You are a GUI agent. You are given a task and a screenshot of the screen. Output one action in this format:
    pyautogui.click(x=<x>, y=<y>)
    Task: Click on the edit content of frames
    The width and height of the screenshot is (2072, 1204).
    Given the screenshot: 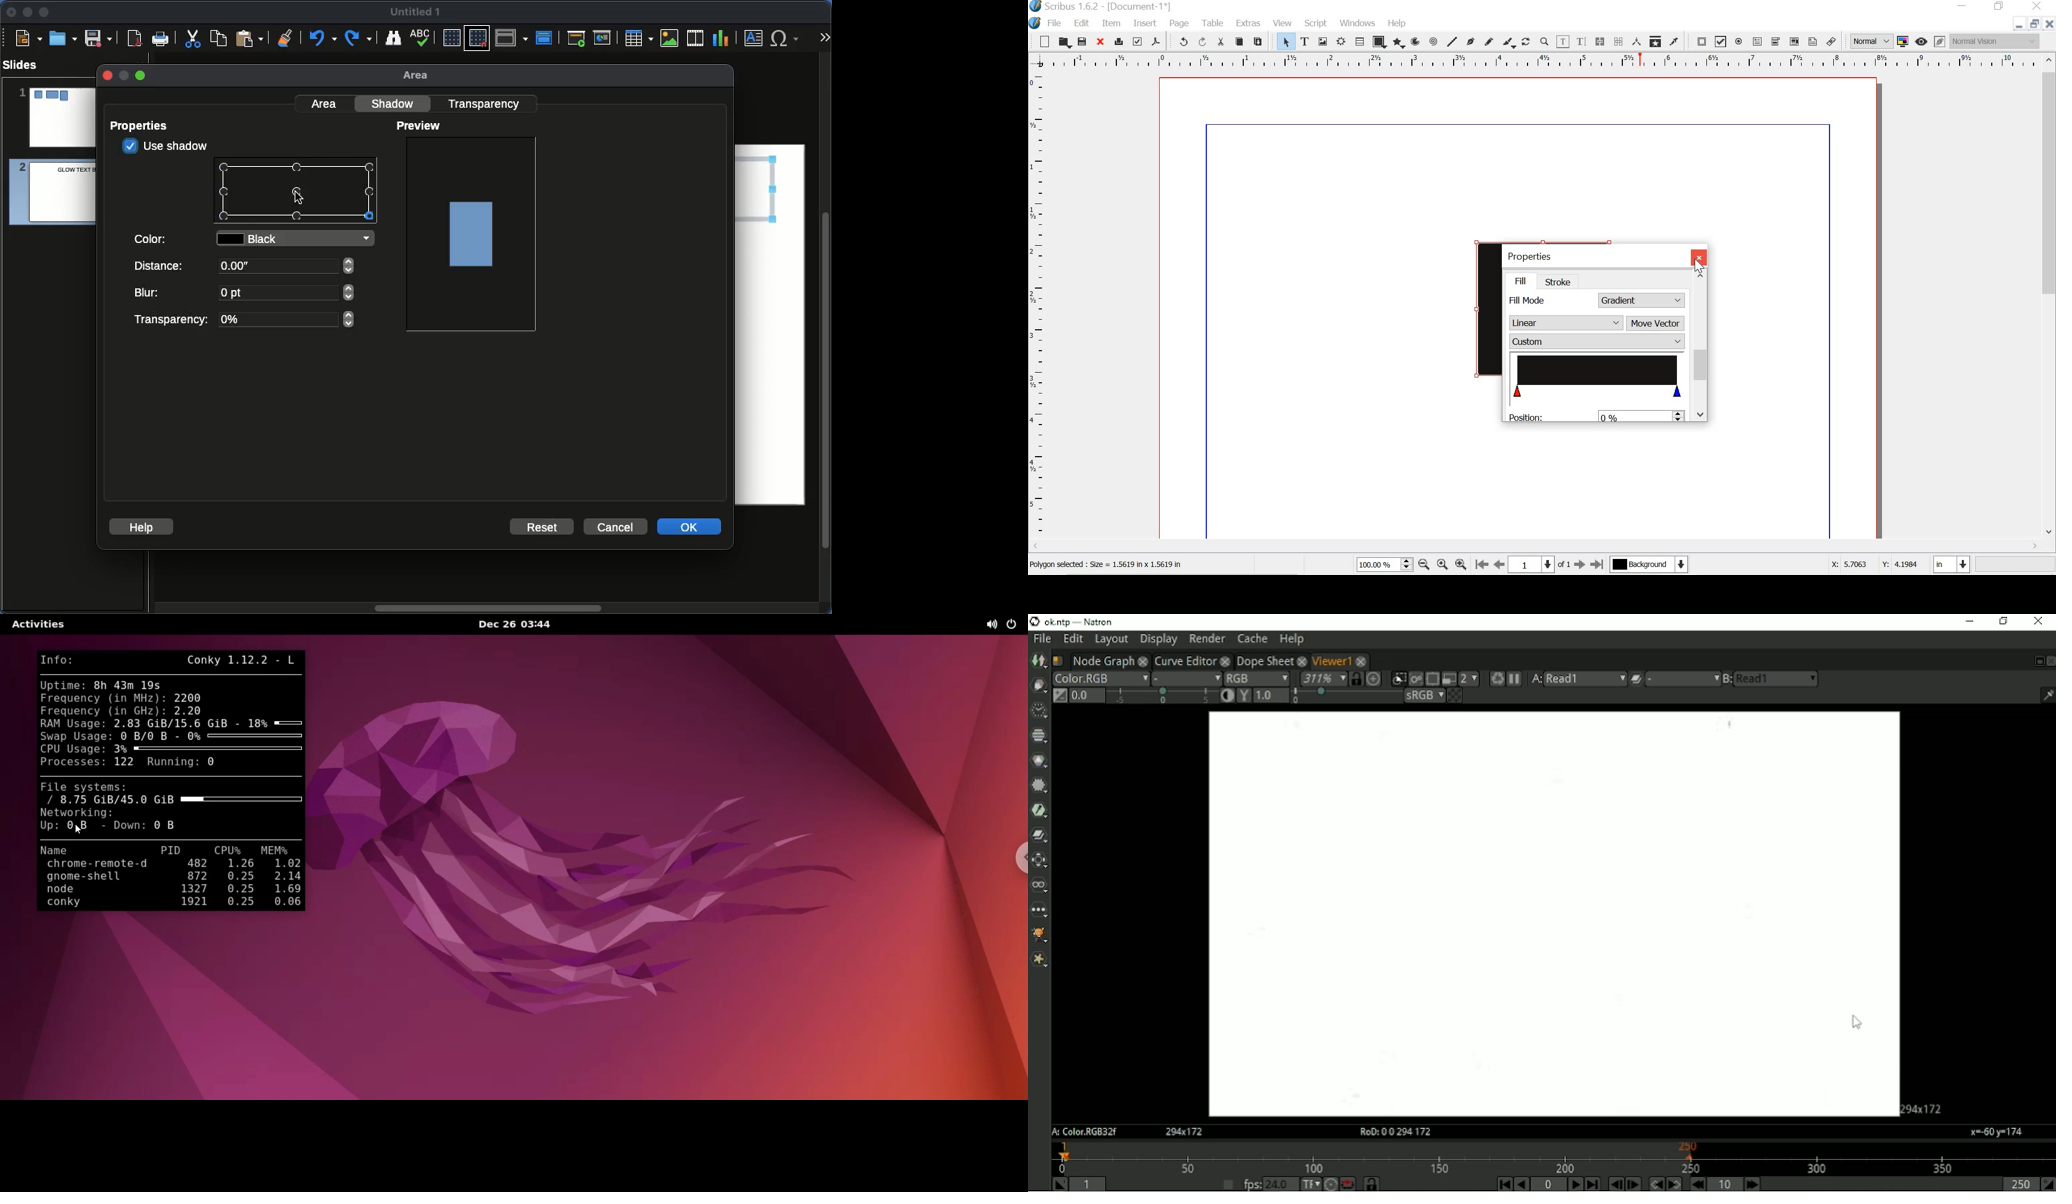 What is the action you would take?
    pyautogui.click(x=1564, y=41)
    